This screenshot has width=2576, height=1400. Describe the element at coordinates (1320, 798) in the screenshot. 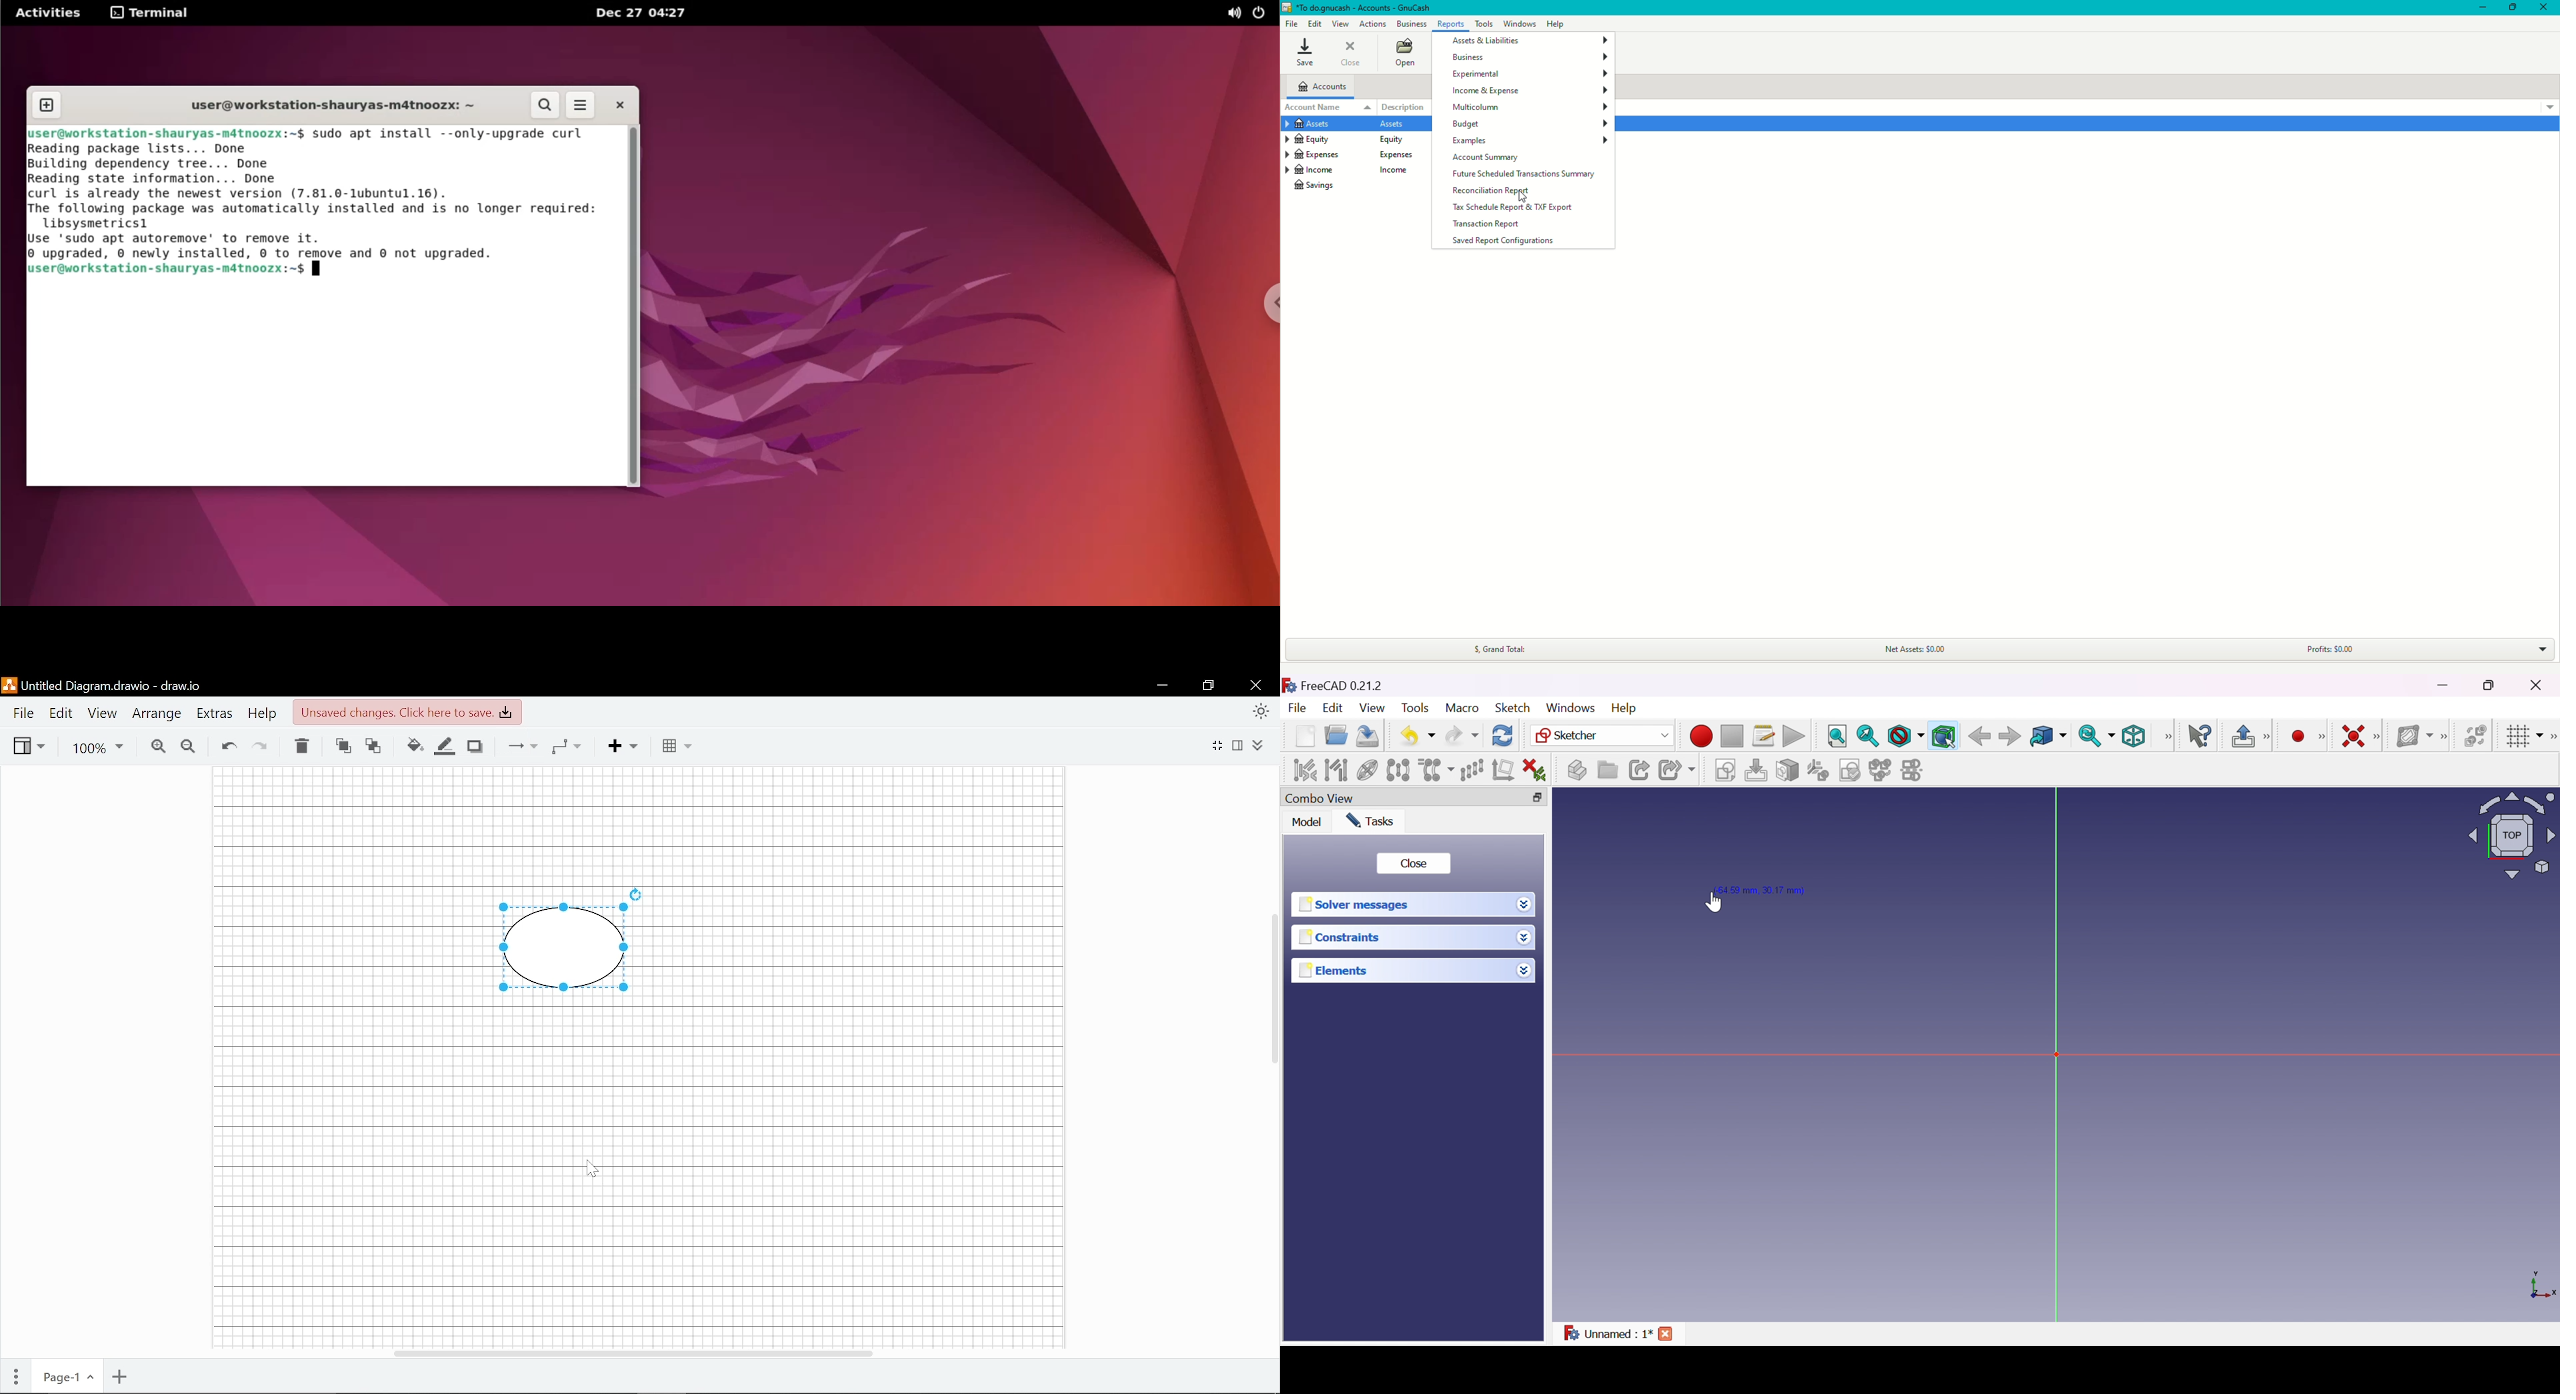

I see `Combo view` at that location.